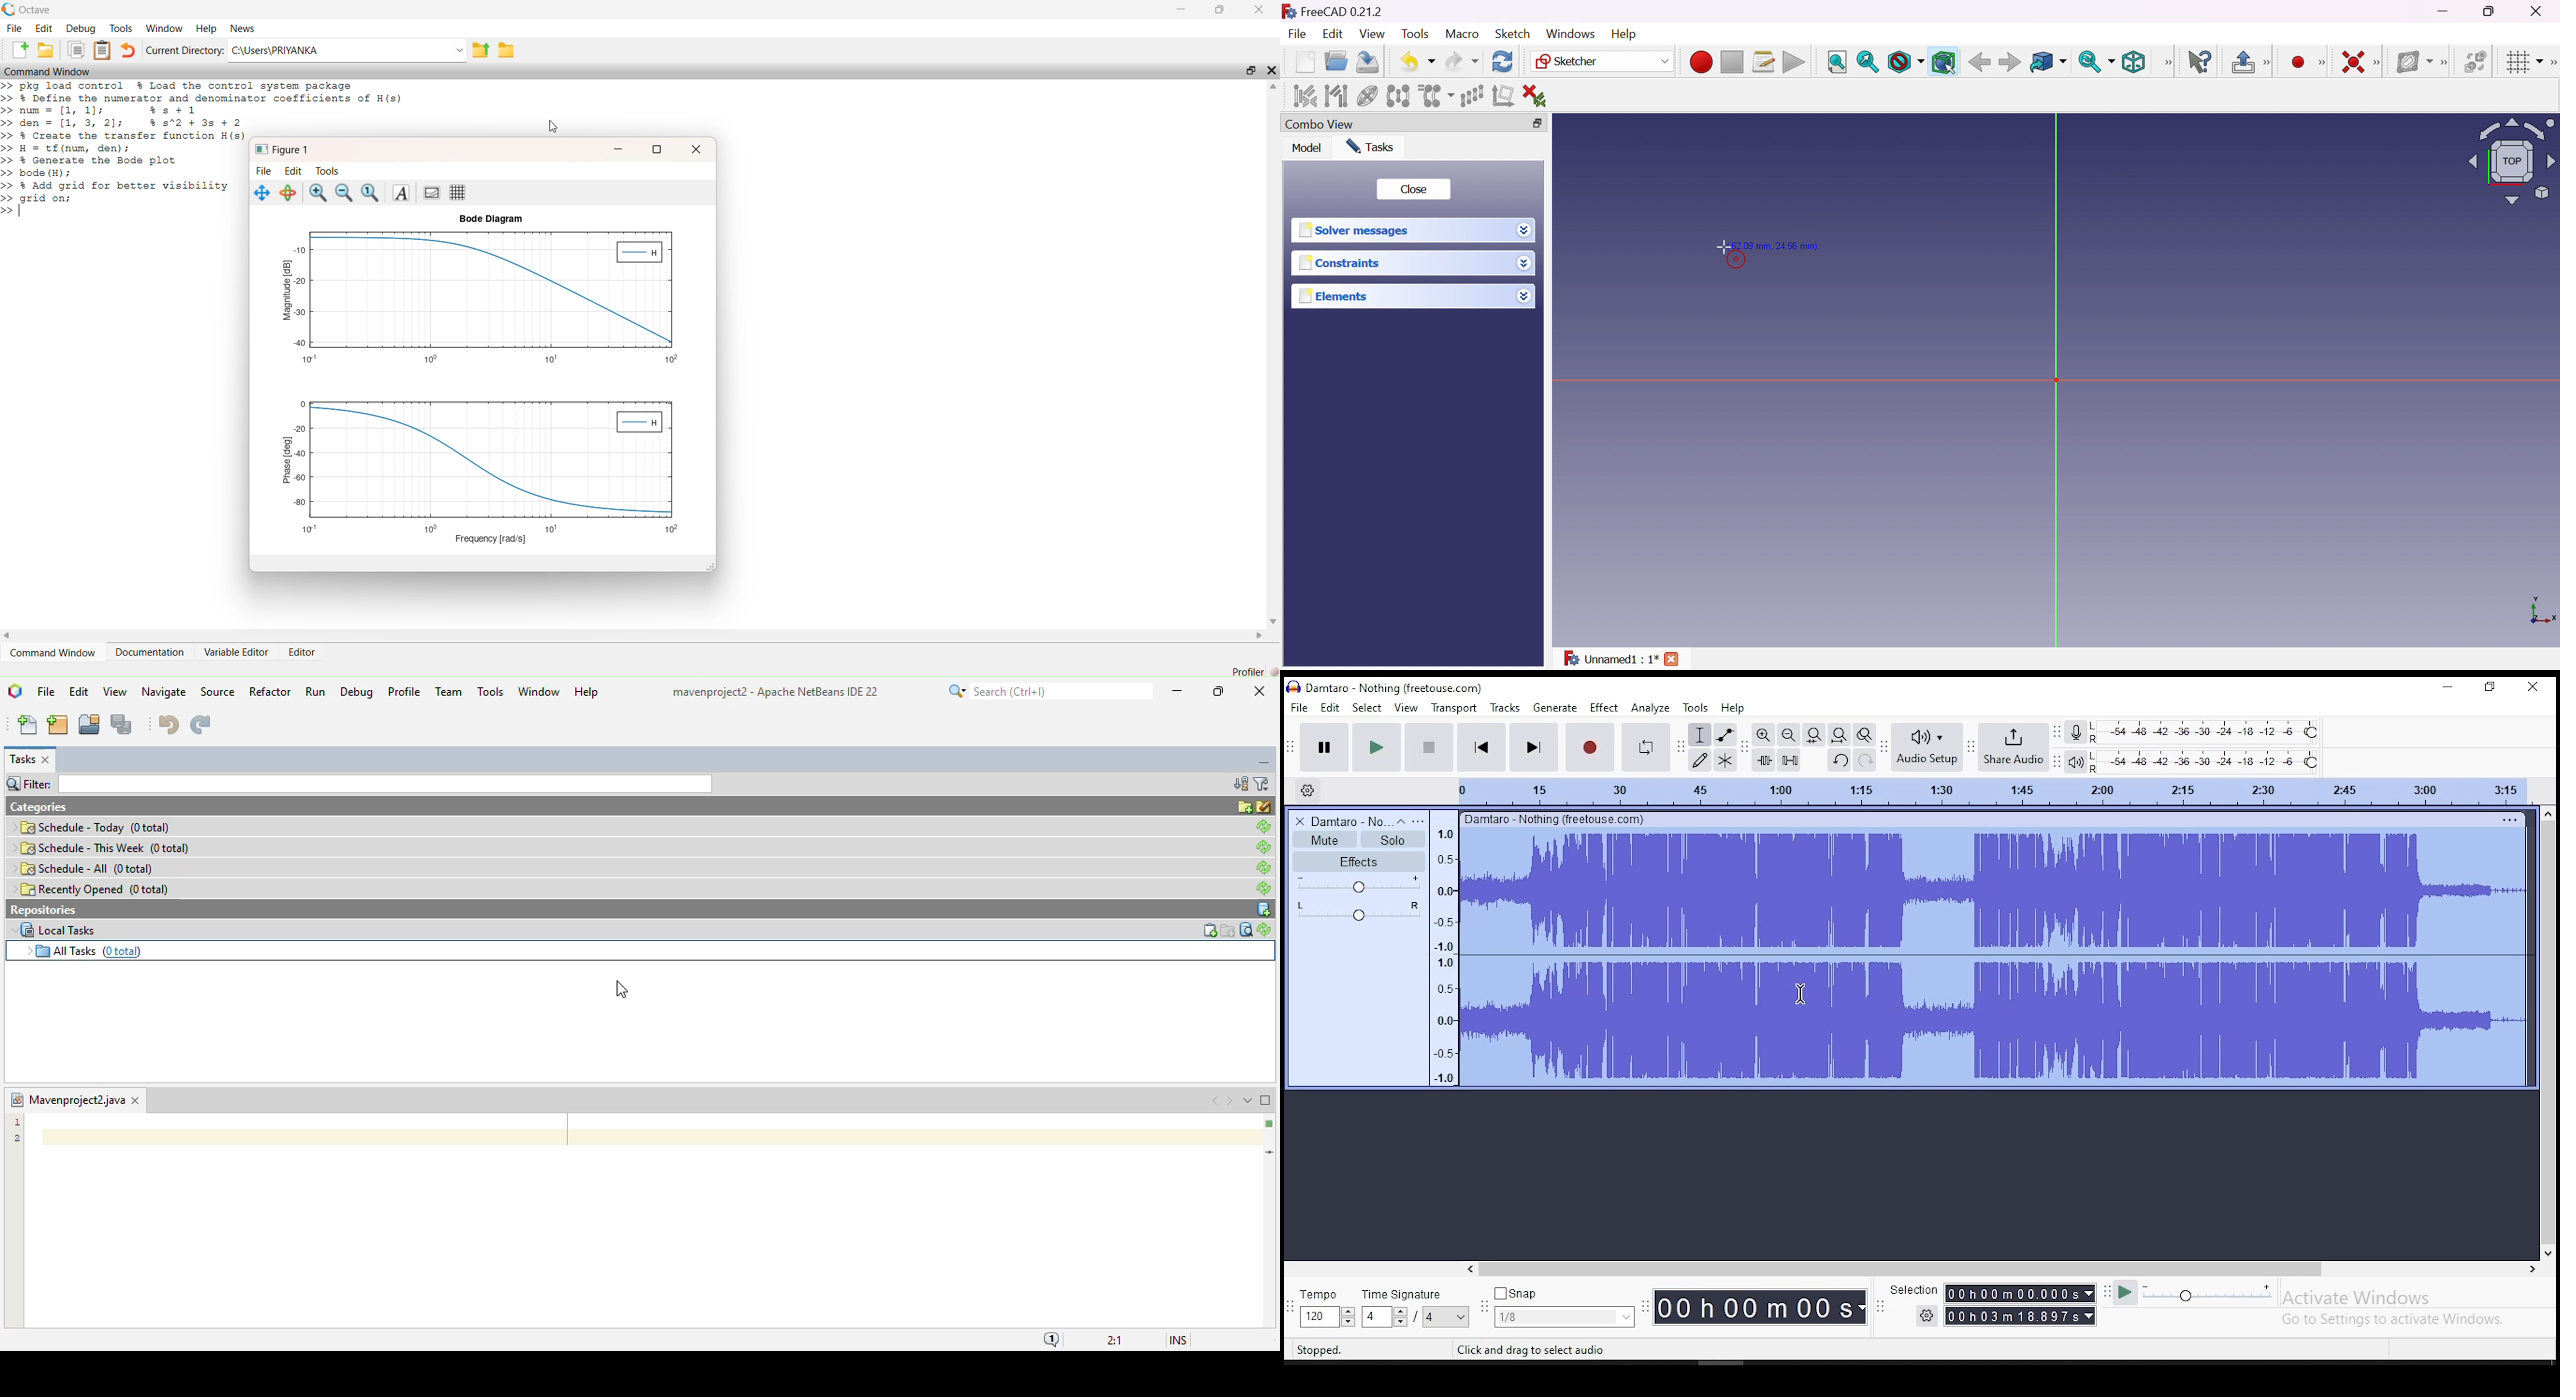  What do you see at coordinates (539, 691) in the screenshot?
I see `window` at bounding box center [539, 691].